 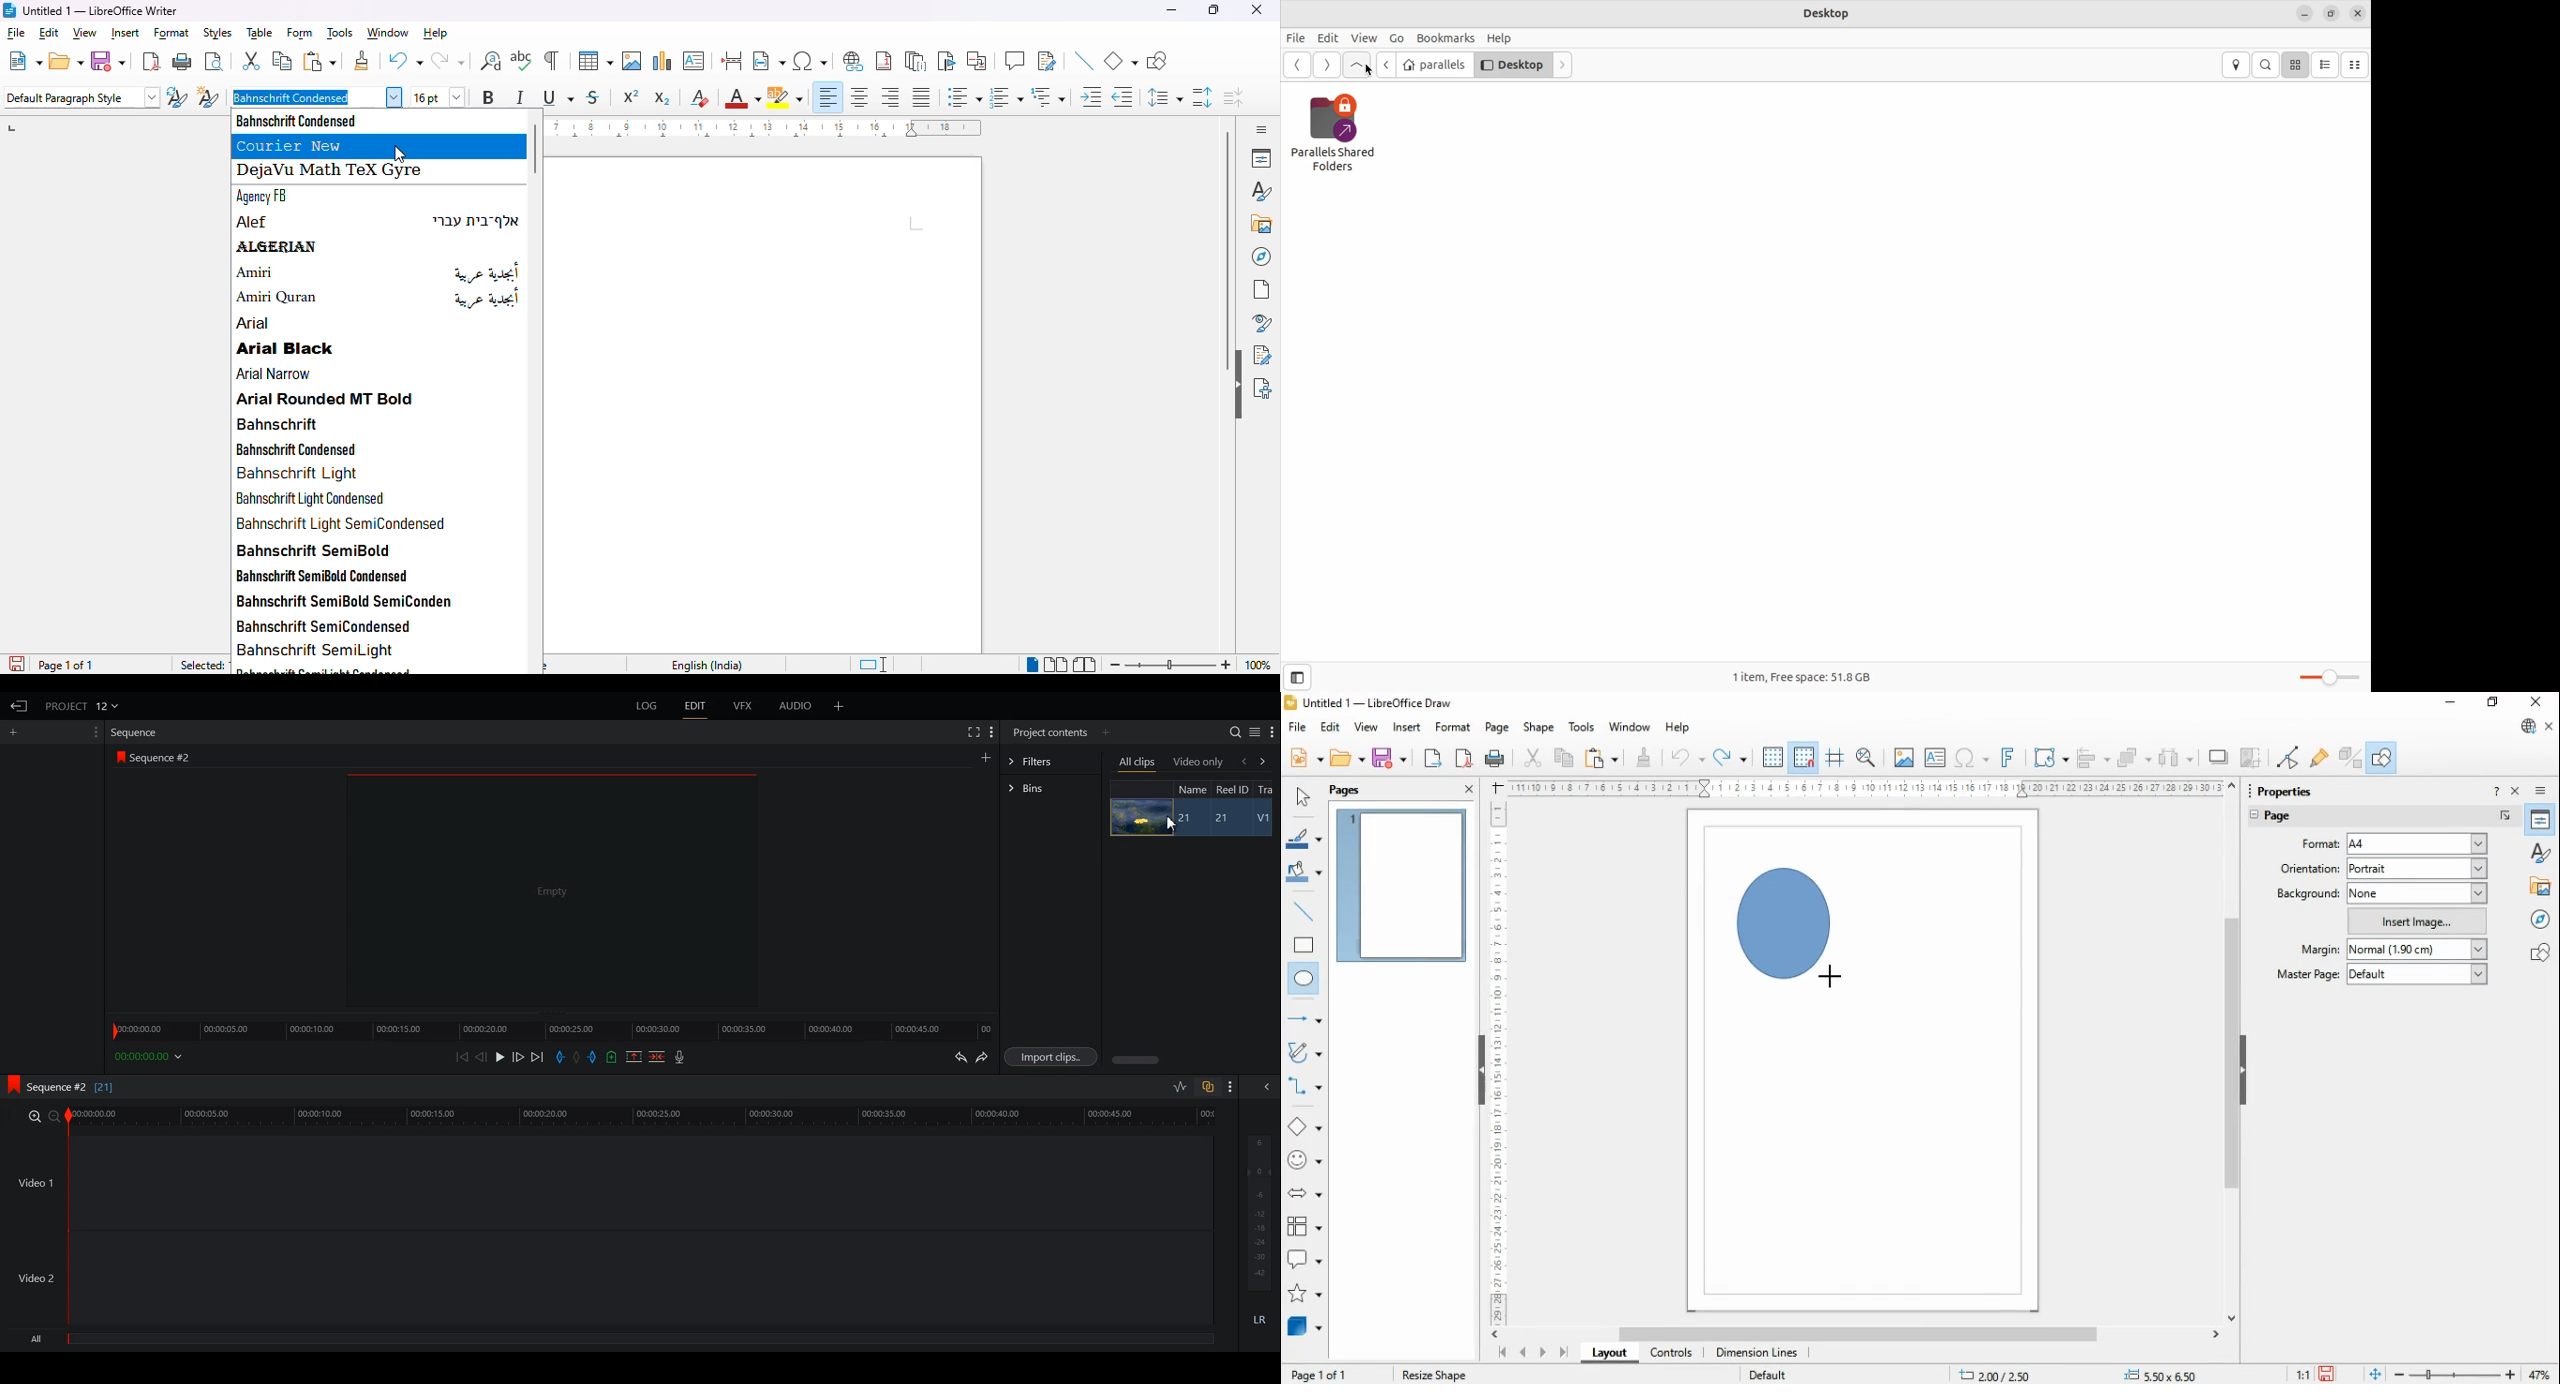 What do you see at coordinates (1267, 789) in the screenshot?
I see `Tra` at bounding box center [1267, 789].